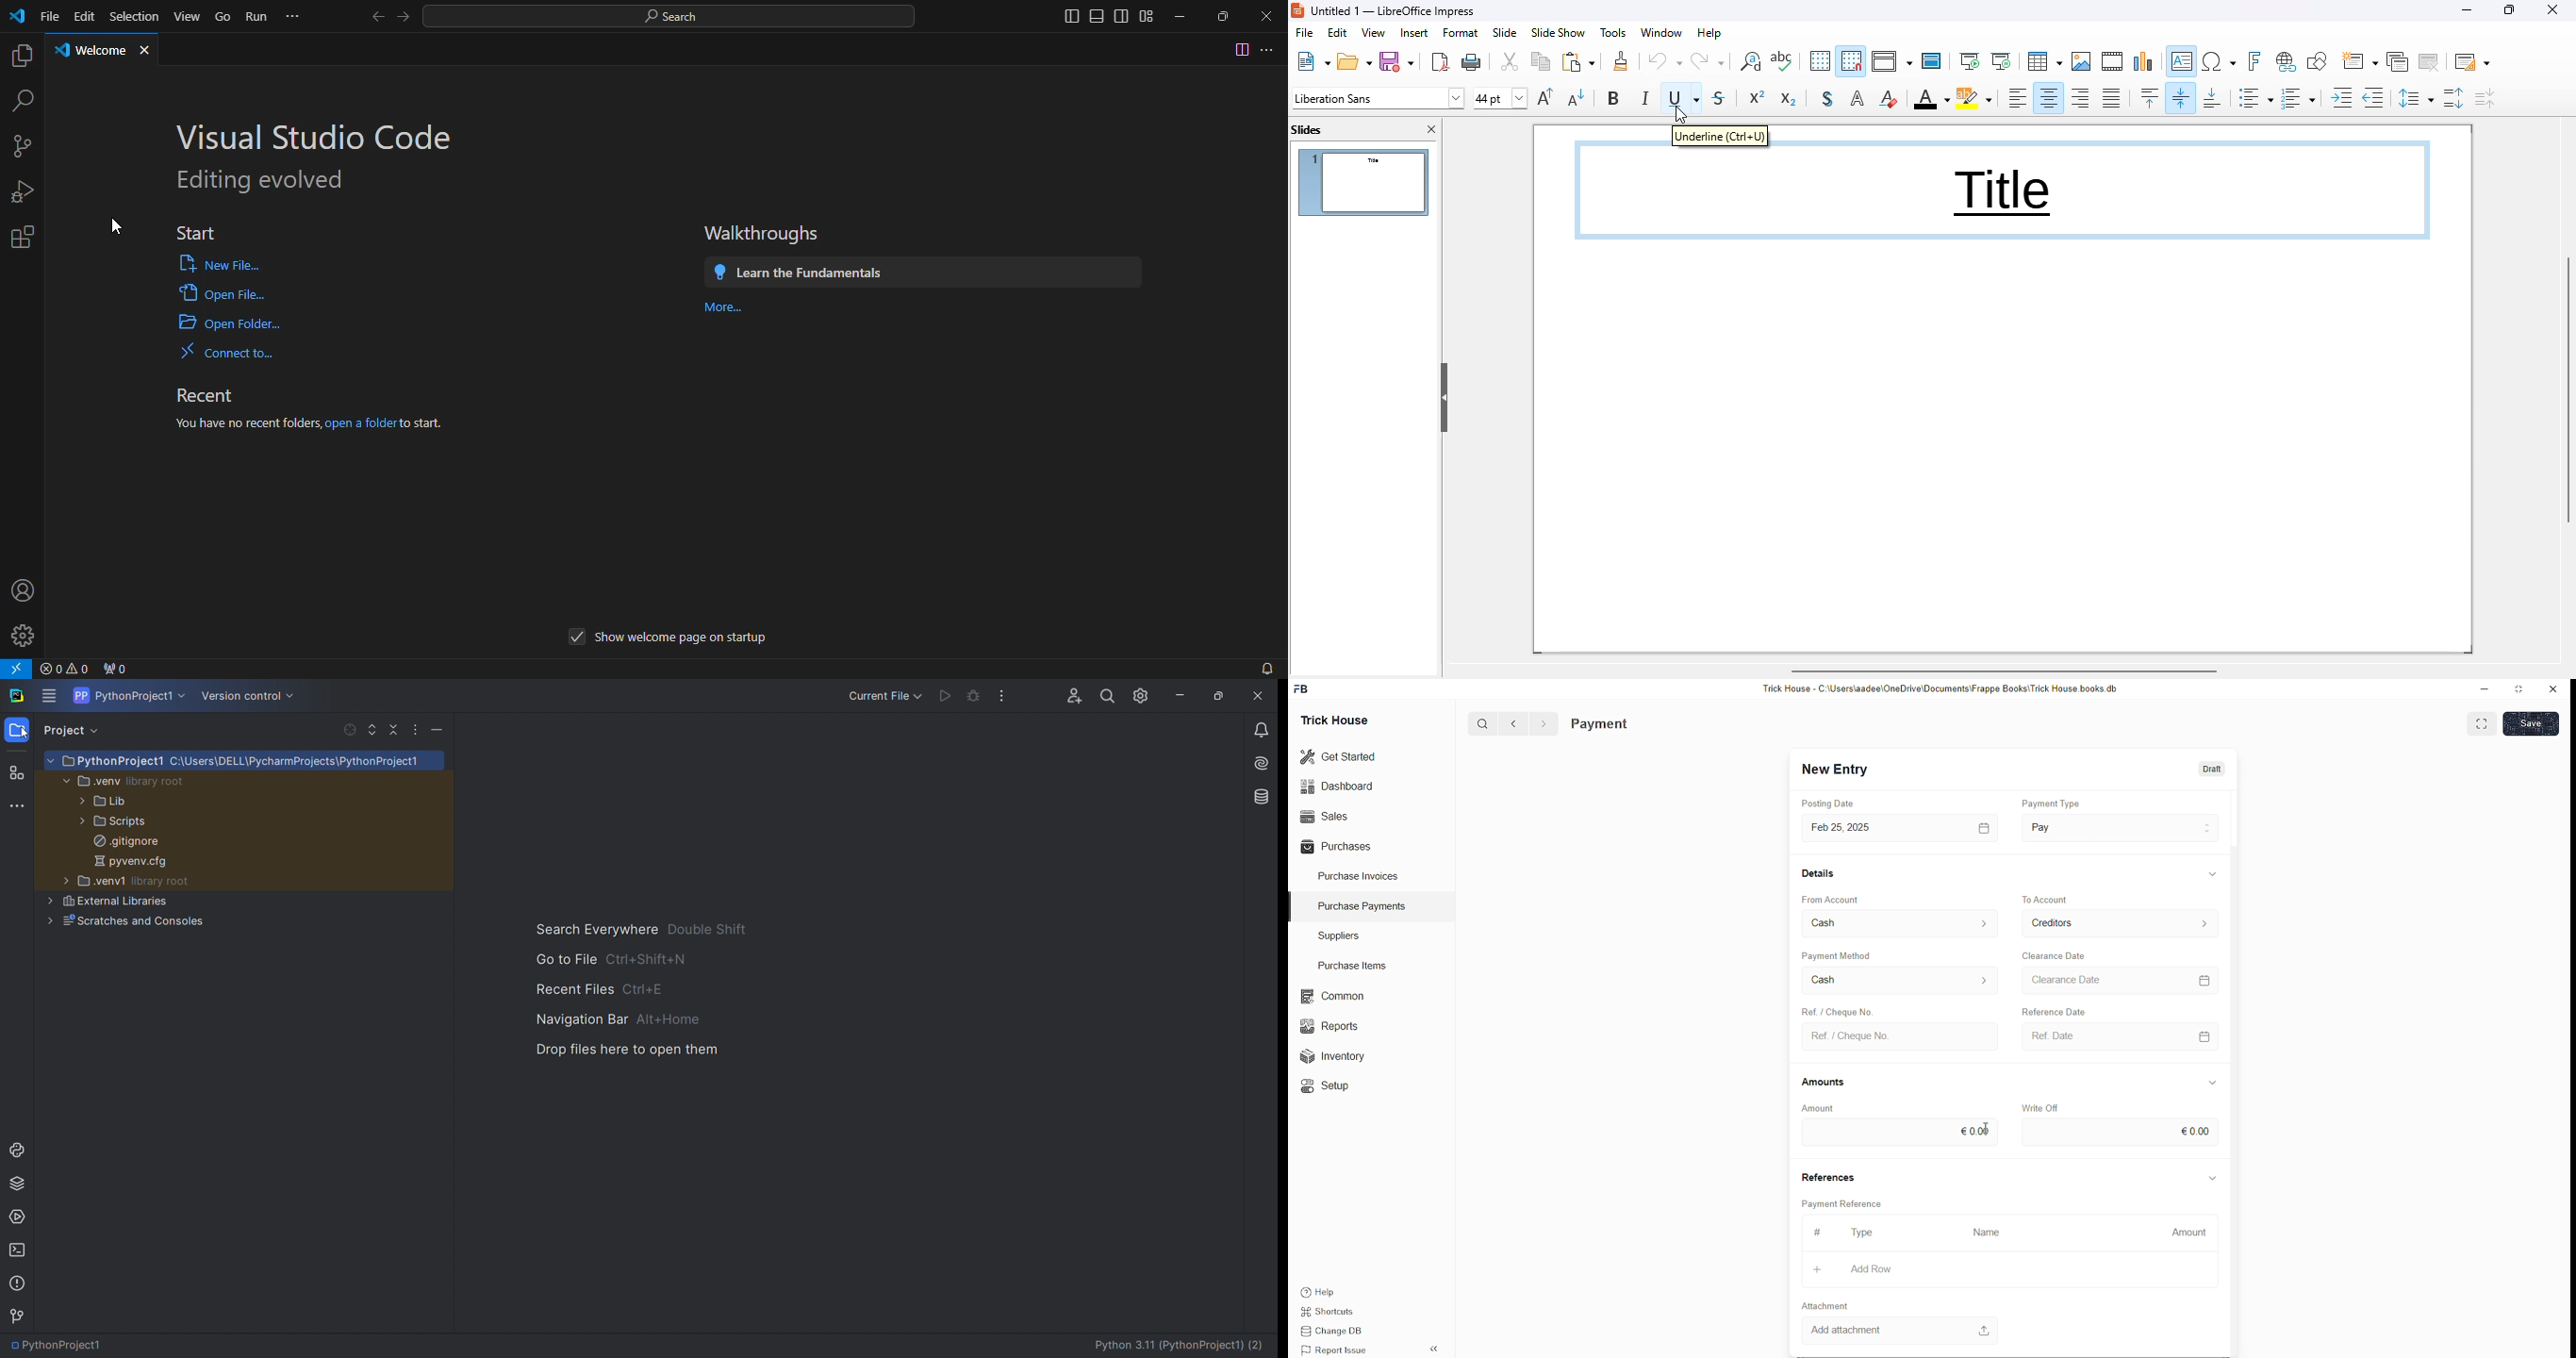  What do you see at coordinates (1612, 33) in the screenshot?
I see `tools` at bounding box center [1612, 33].